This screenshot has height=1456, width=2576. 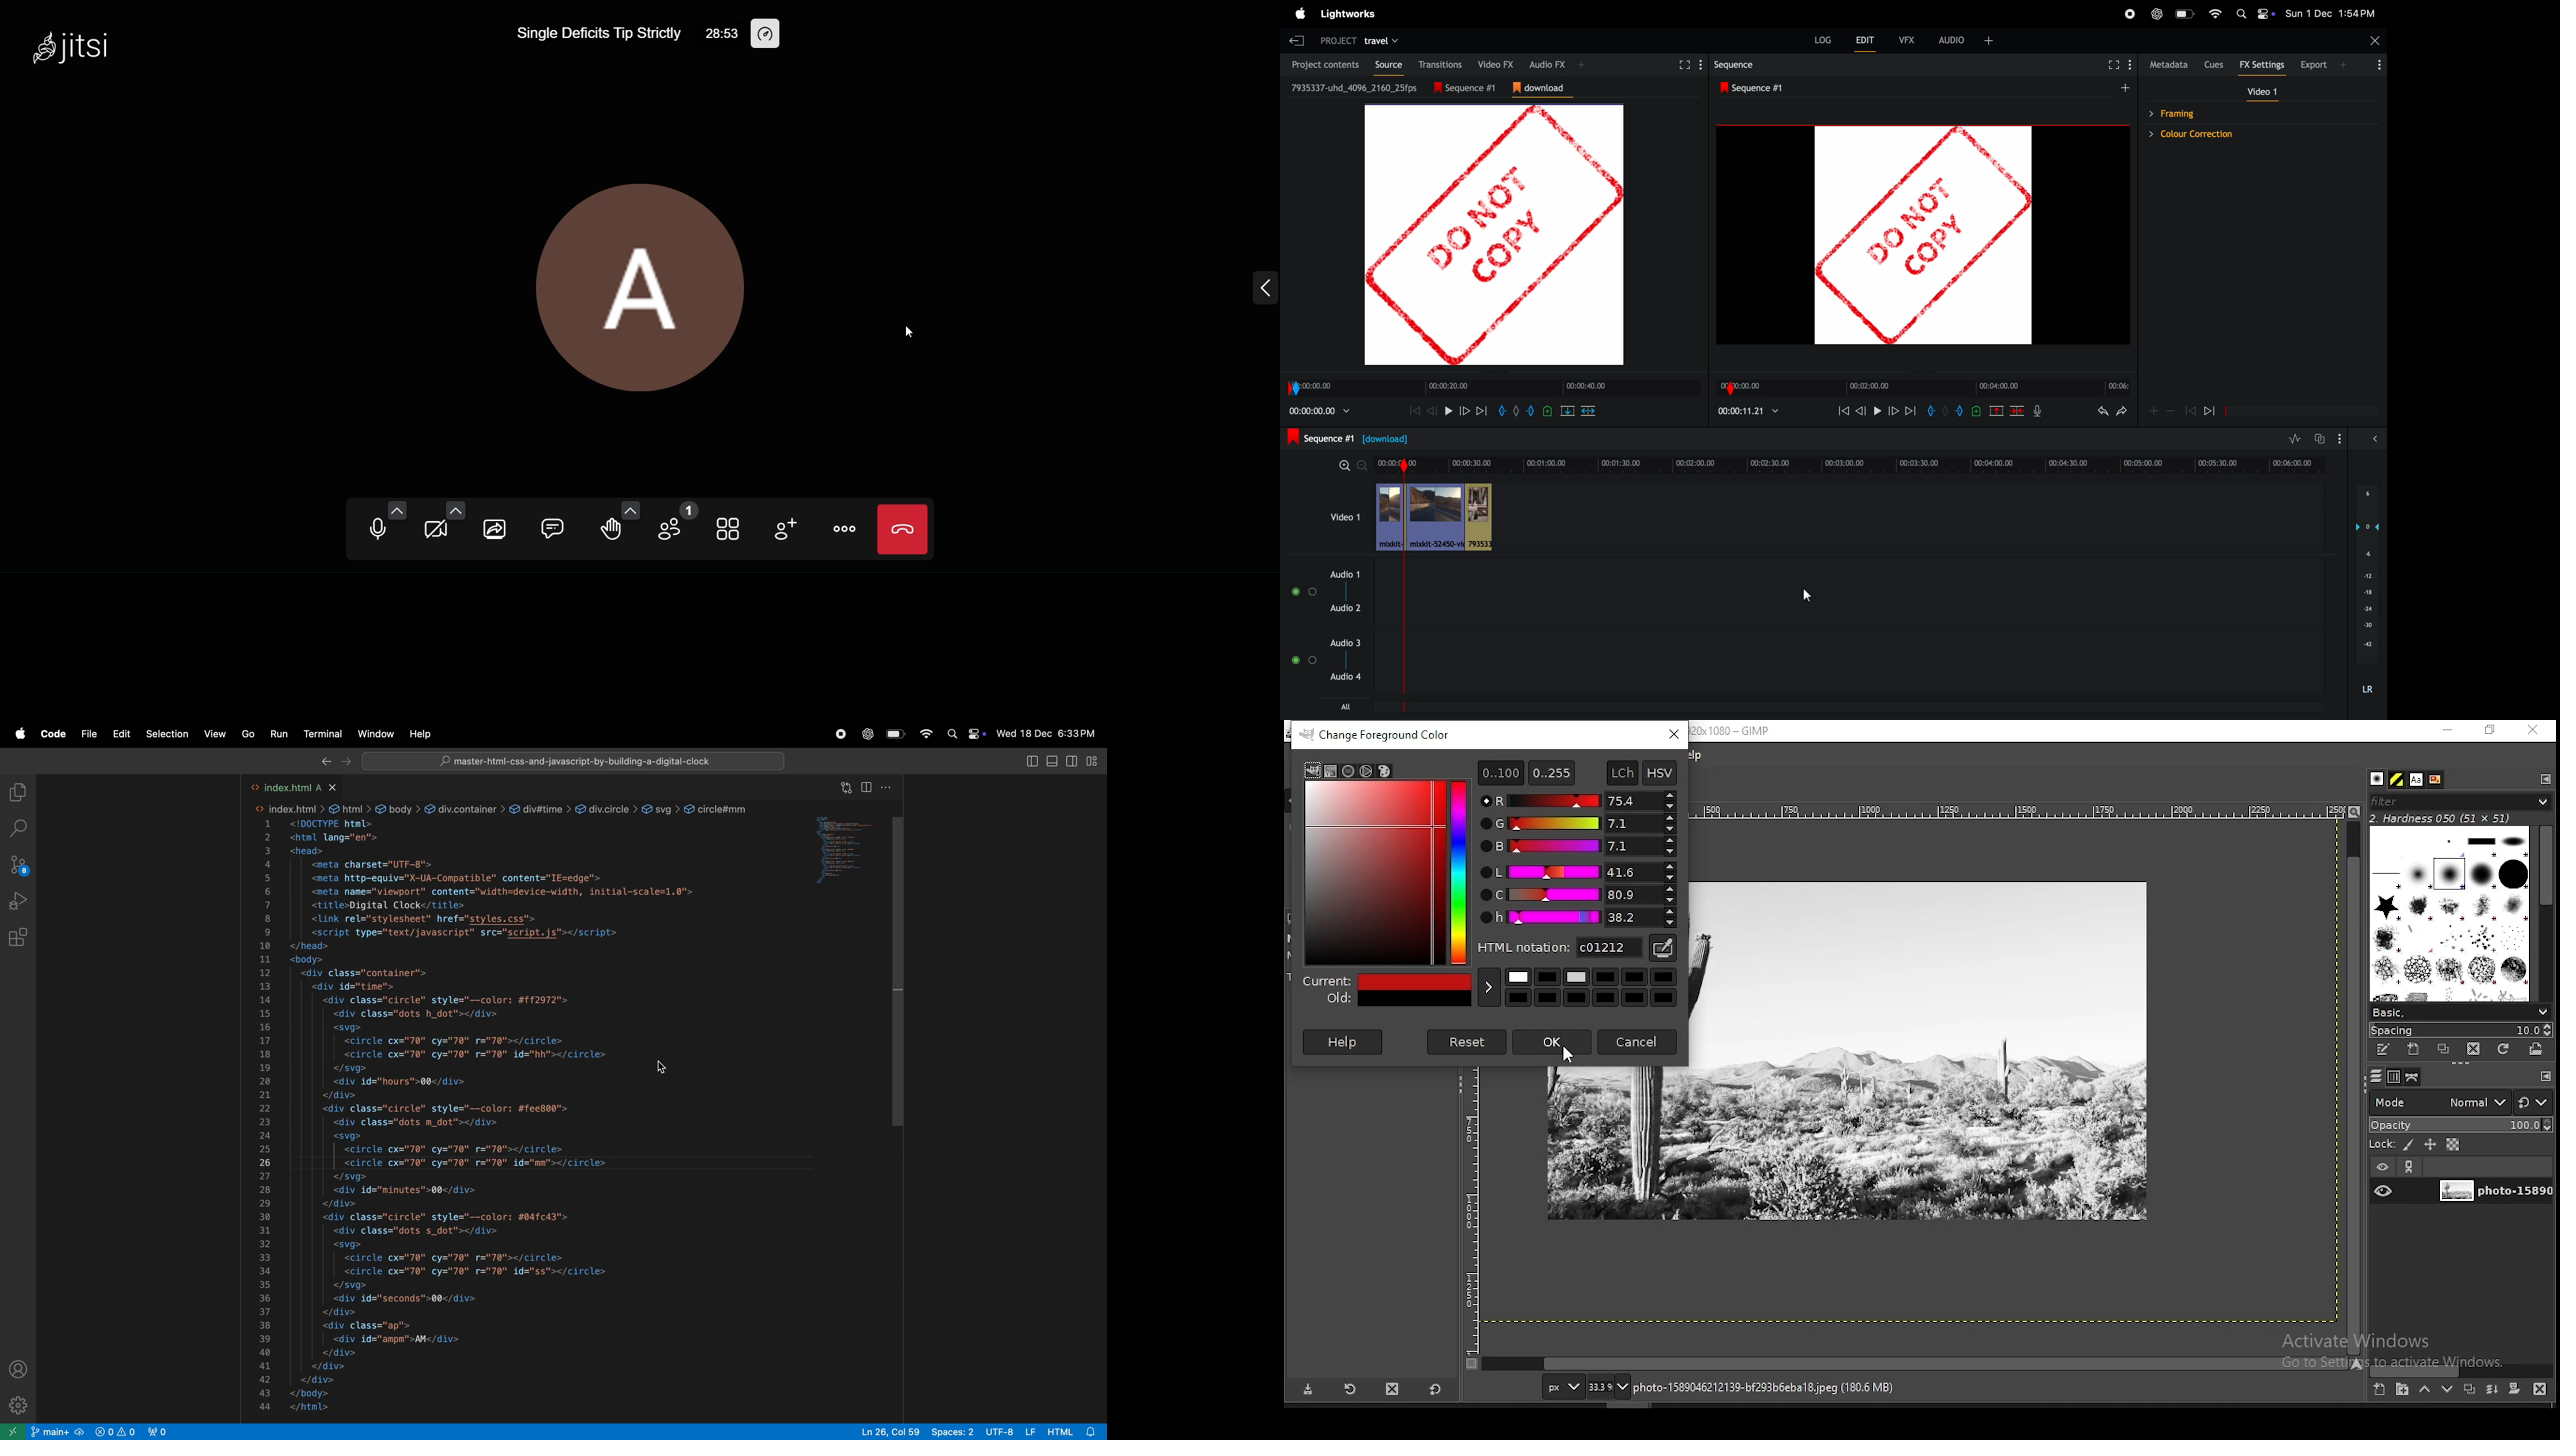 I want to click on time frame, so click(x=1923, y=388).